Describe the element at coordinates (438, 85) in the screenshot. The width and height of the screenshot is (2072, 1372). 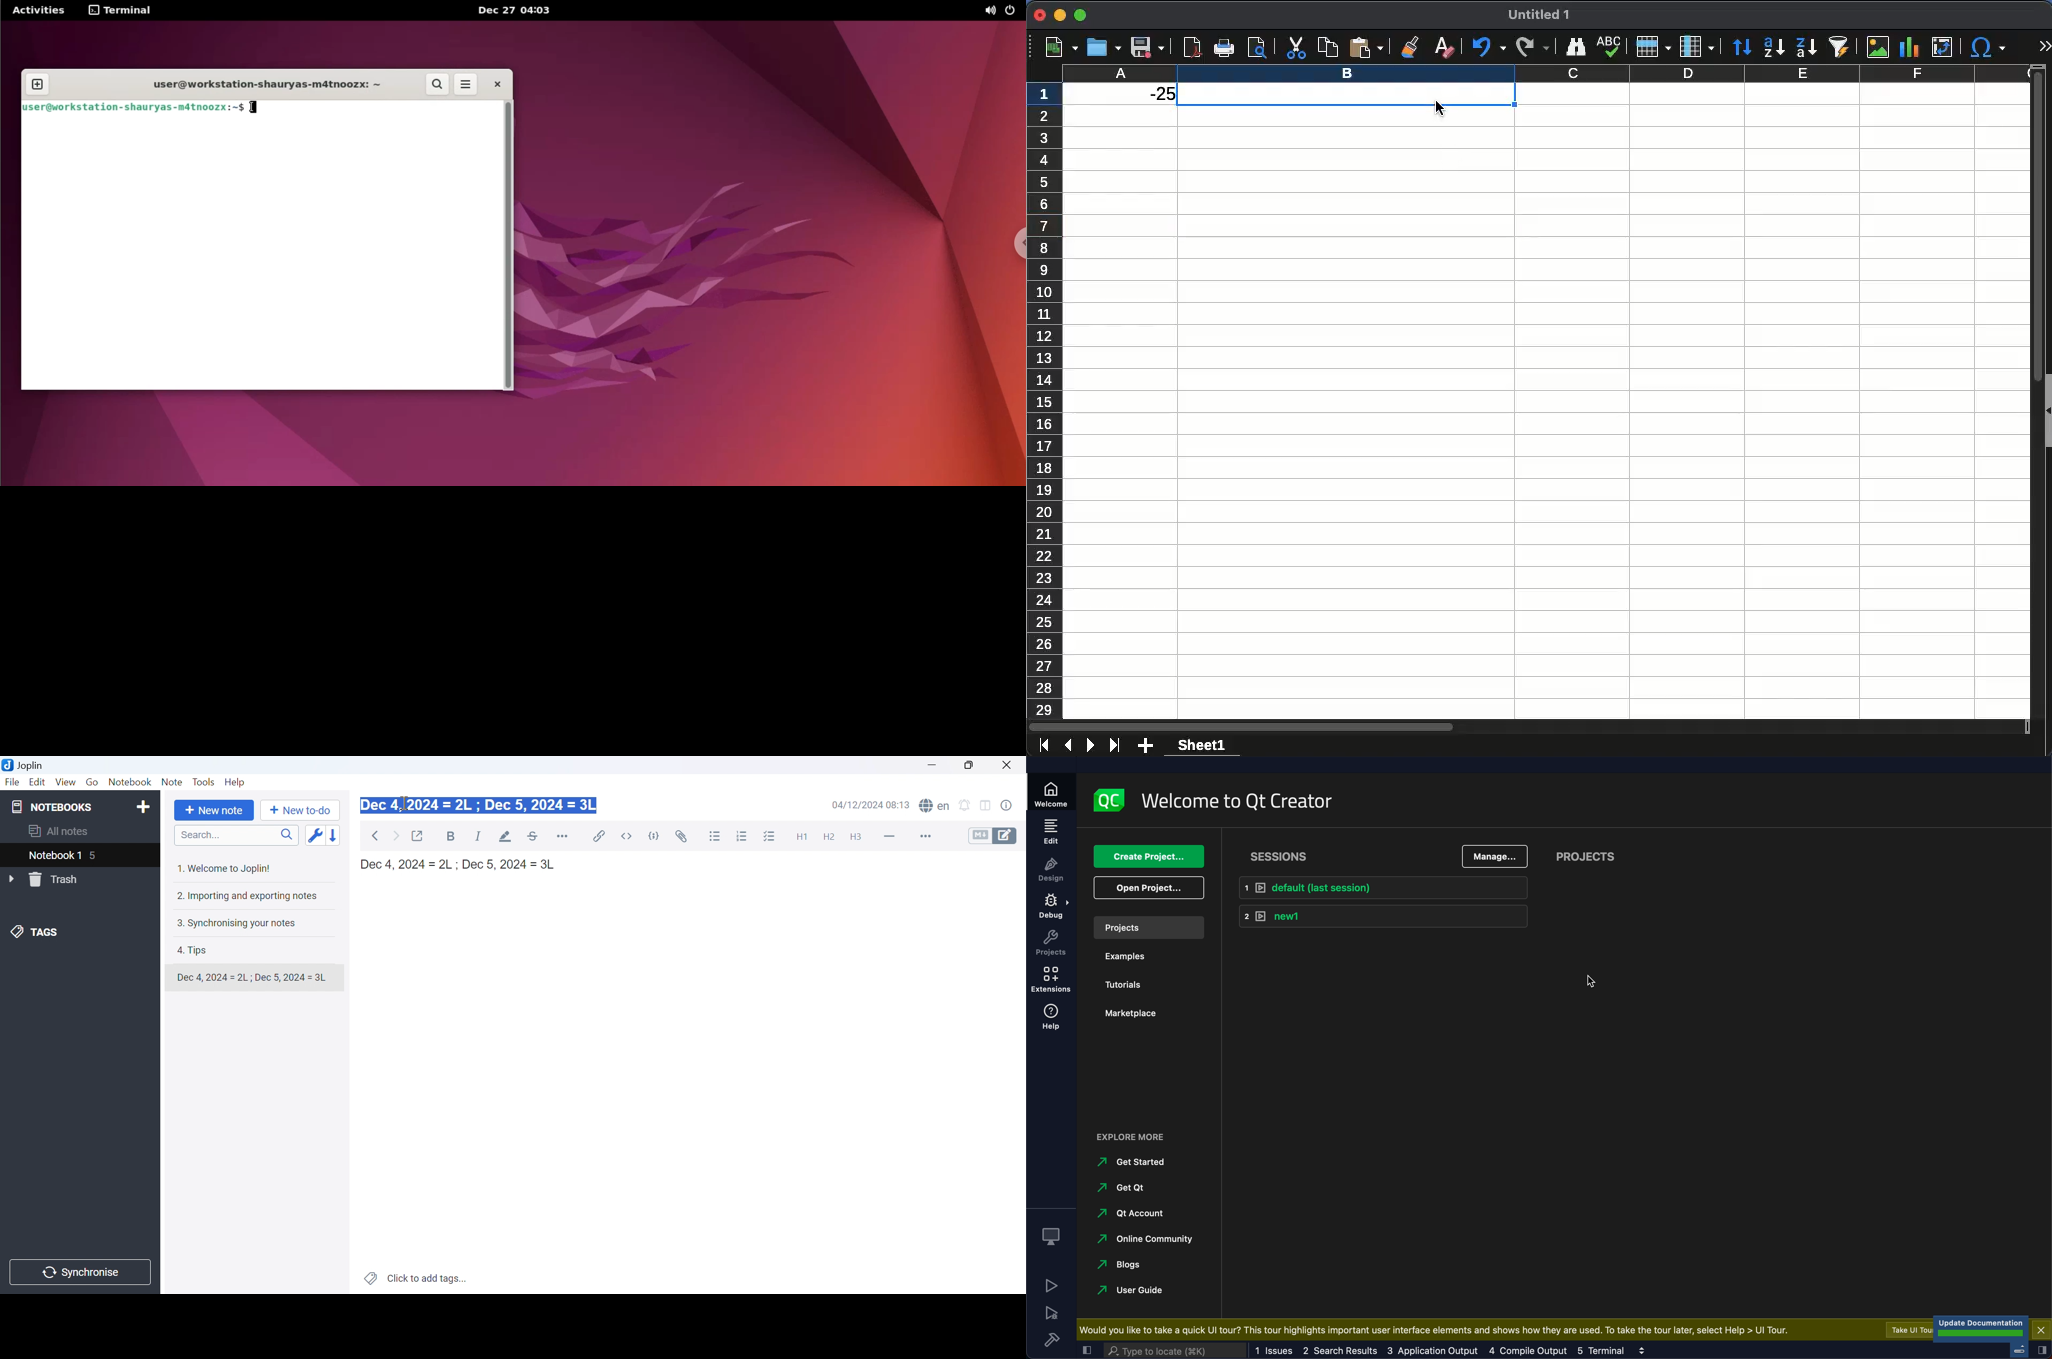
I see `search` at that location.